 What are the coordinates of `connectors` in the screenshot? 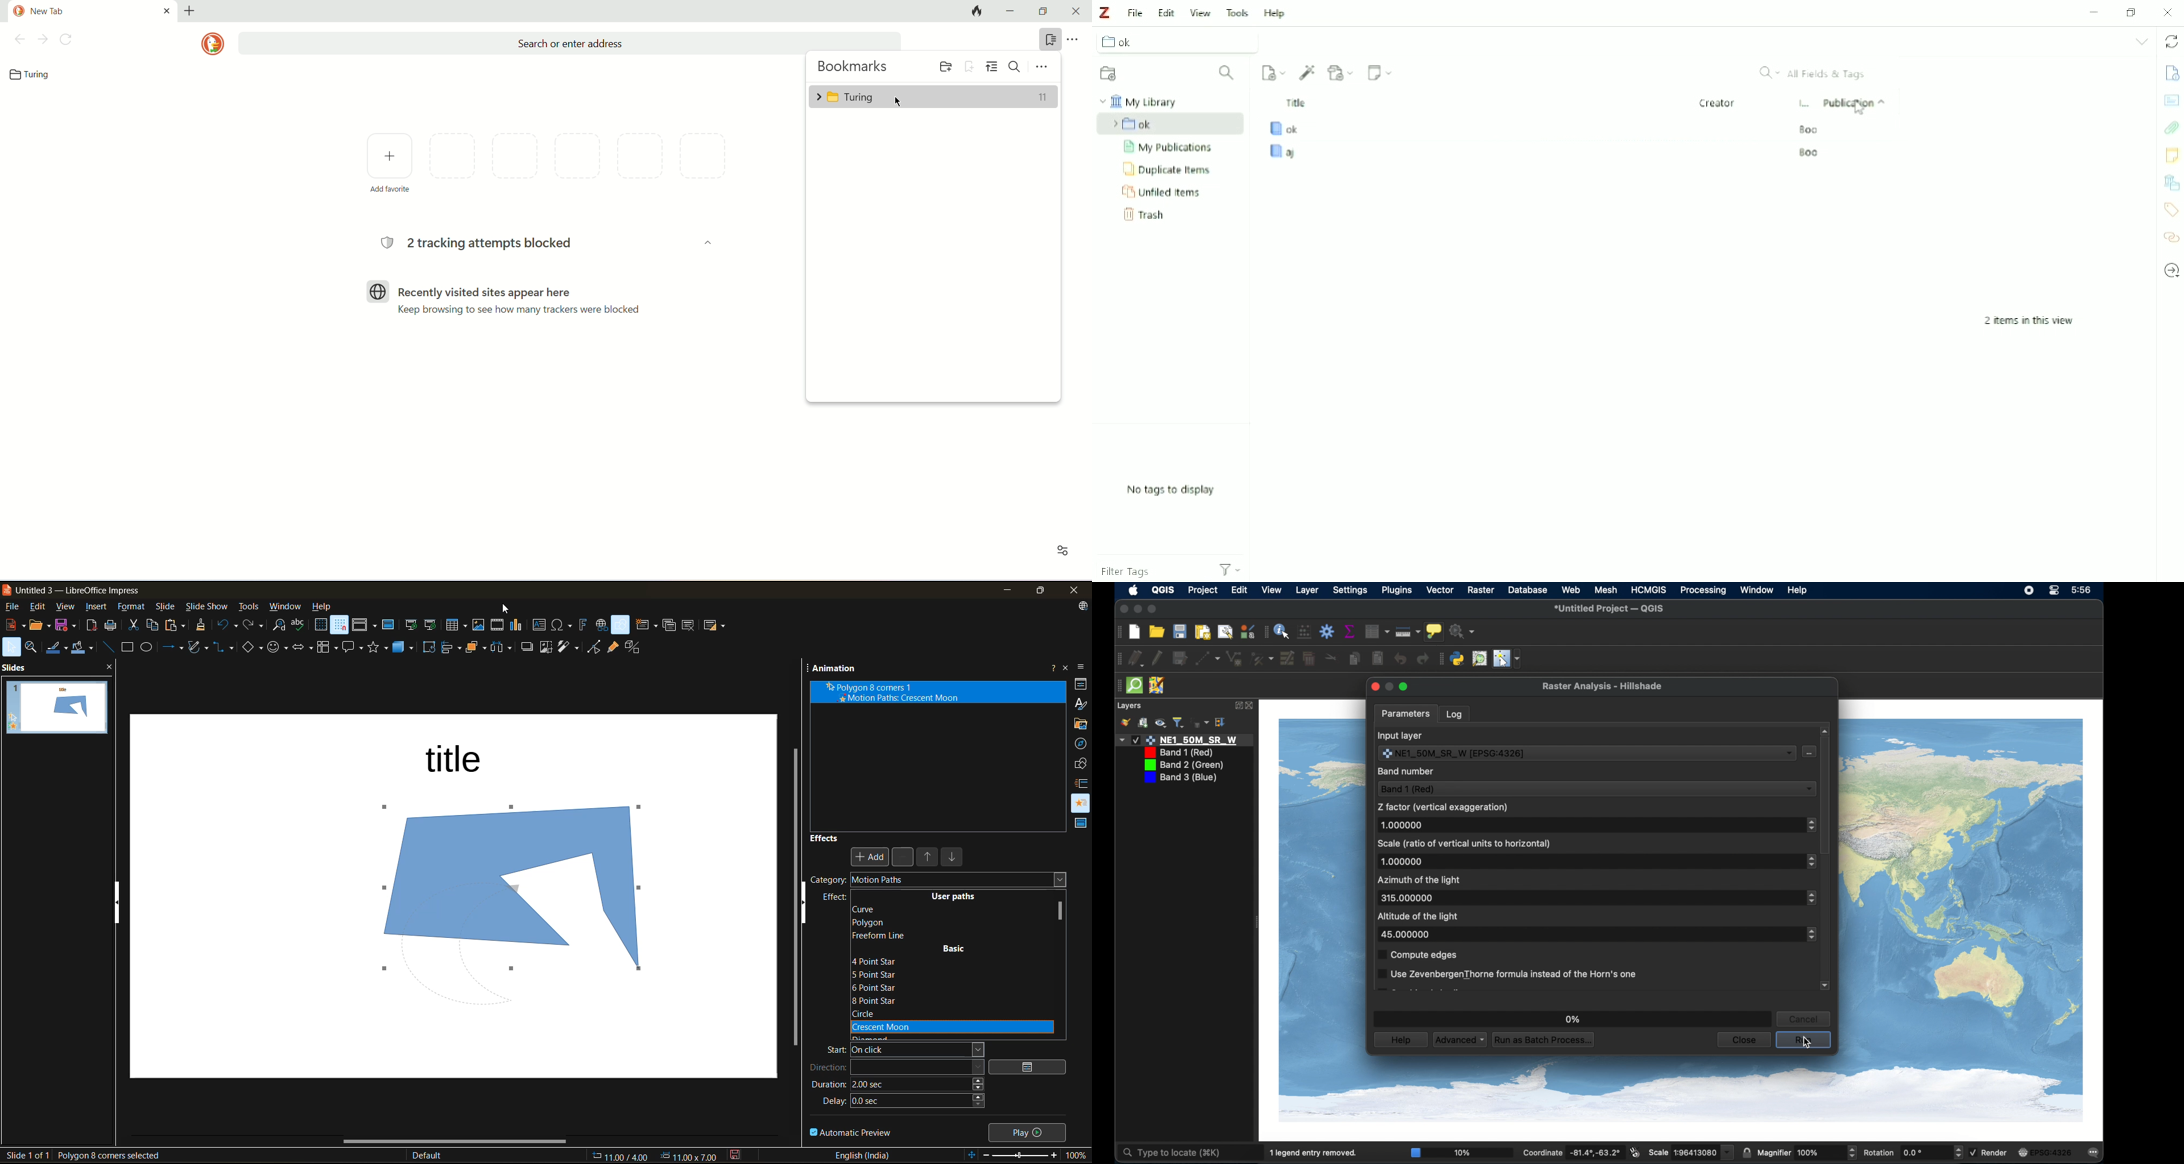 It's located at (225, 647).